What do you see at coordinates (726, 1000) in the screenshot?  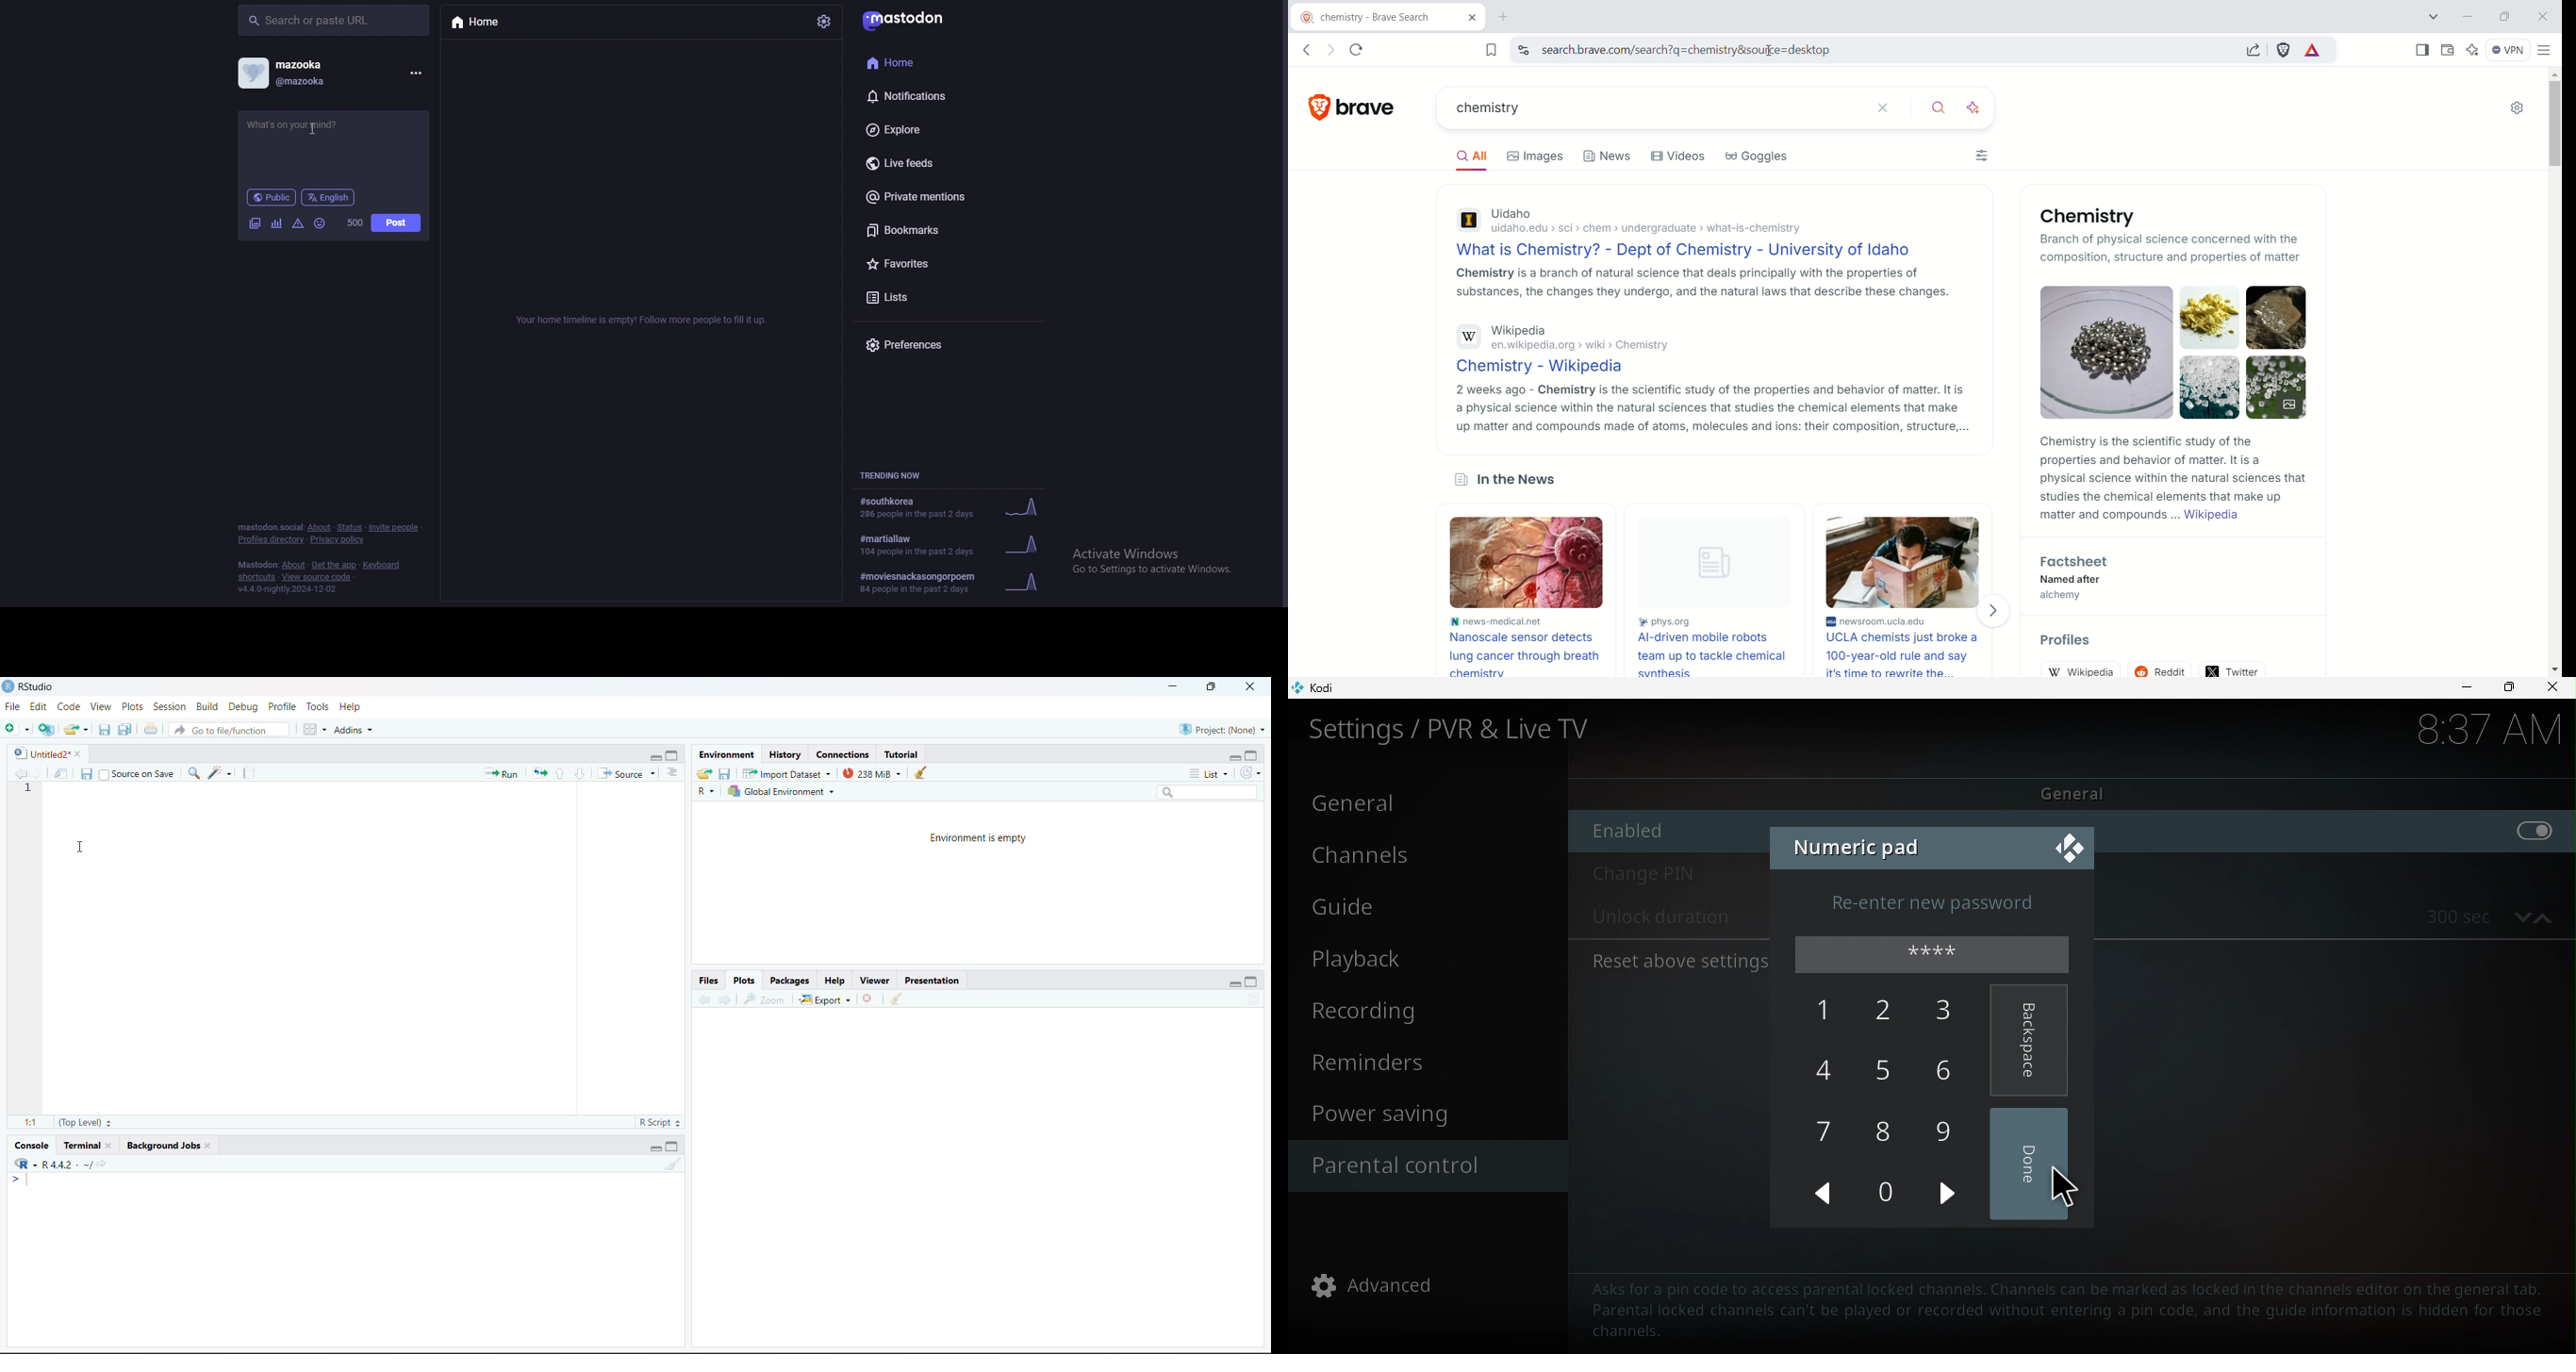 I see `forward` at bounding box center [726, 1000].